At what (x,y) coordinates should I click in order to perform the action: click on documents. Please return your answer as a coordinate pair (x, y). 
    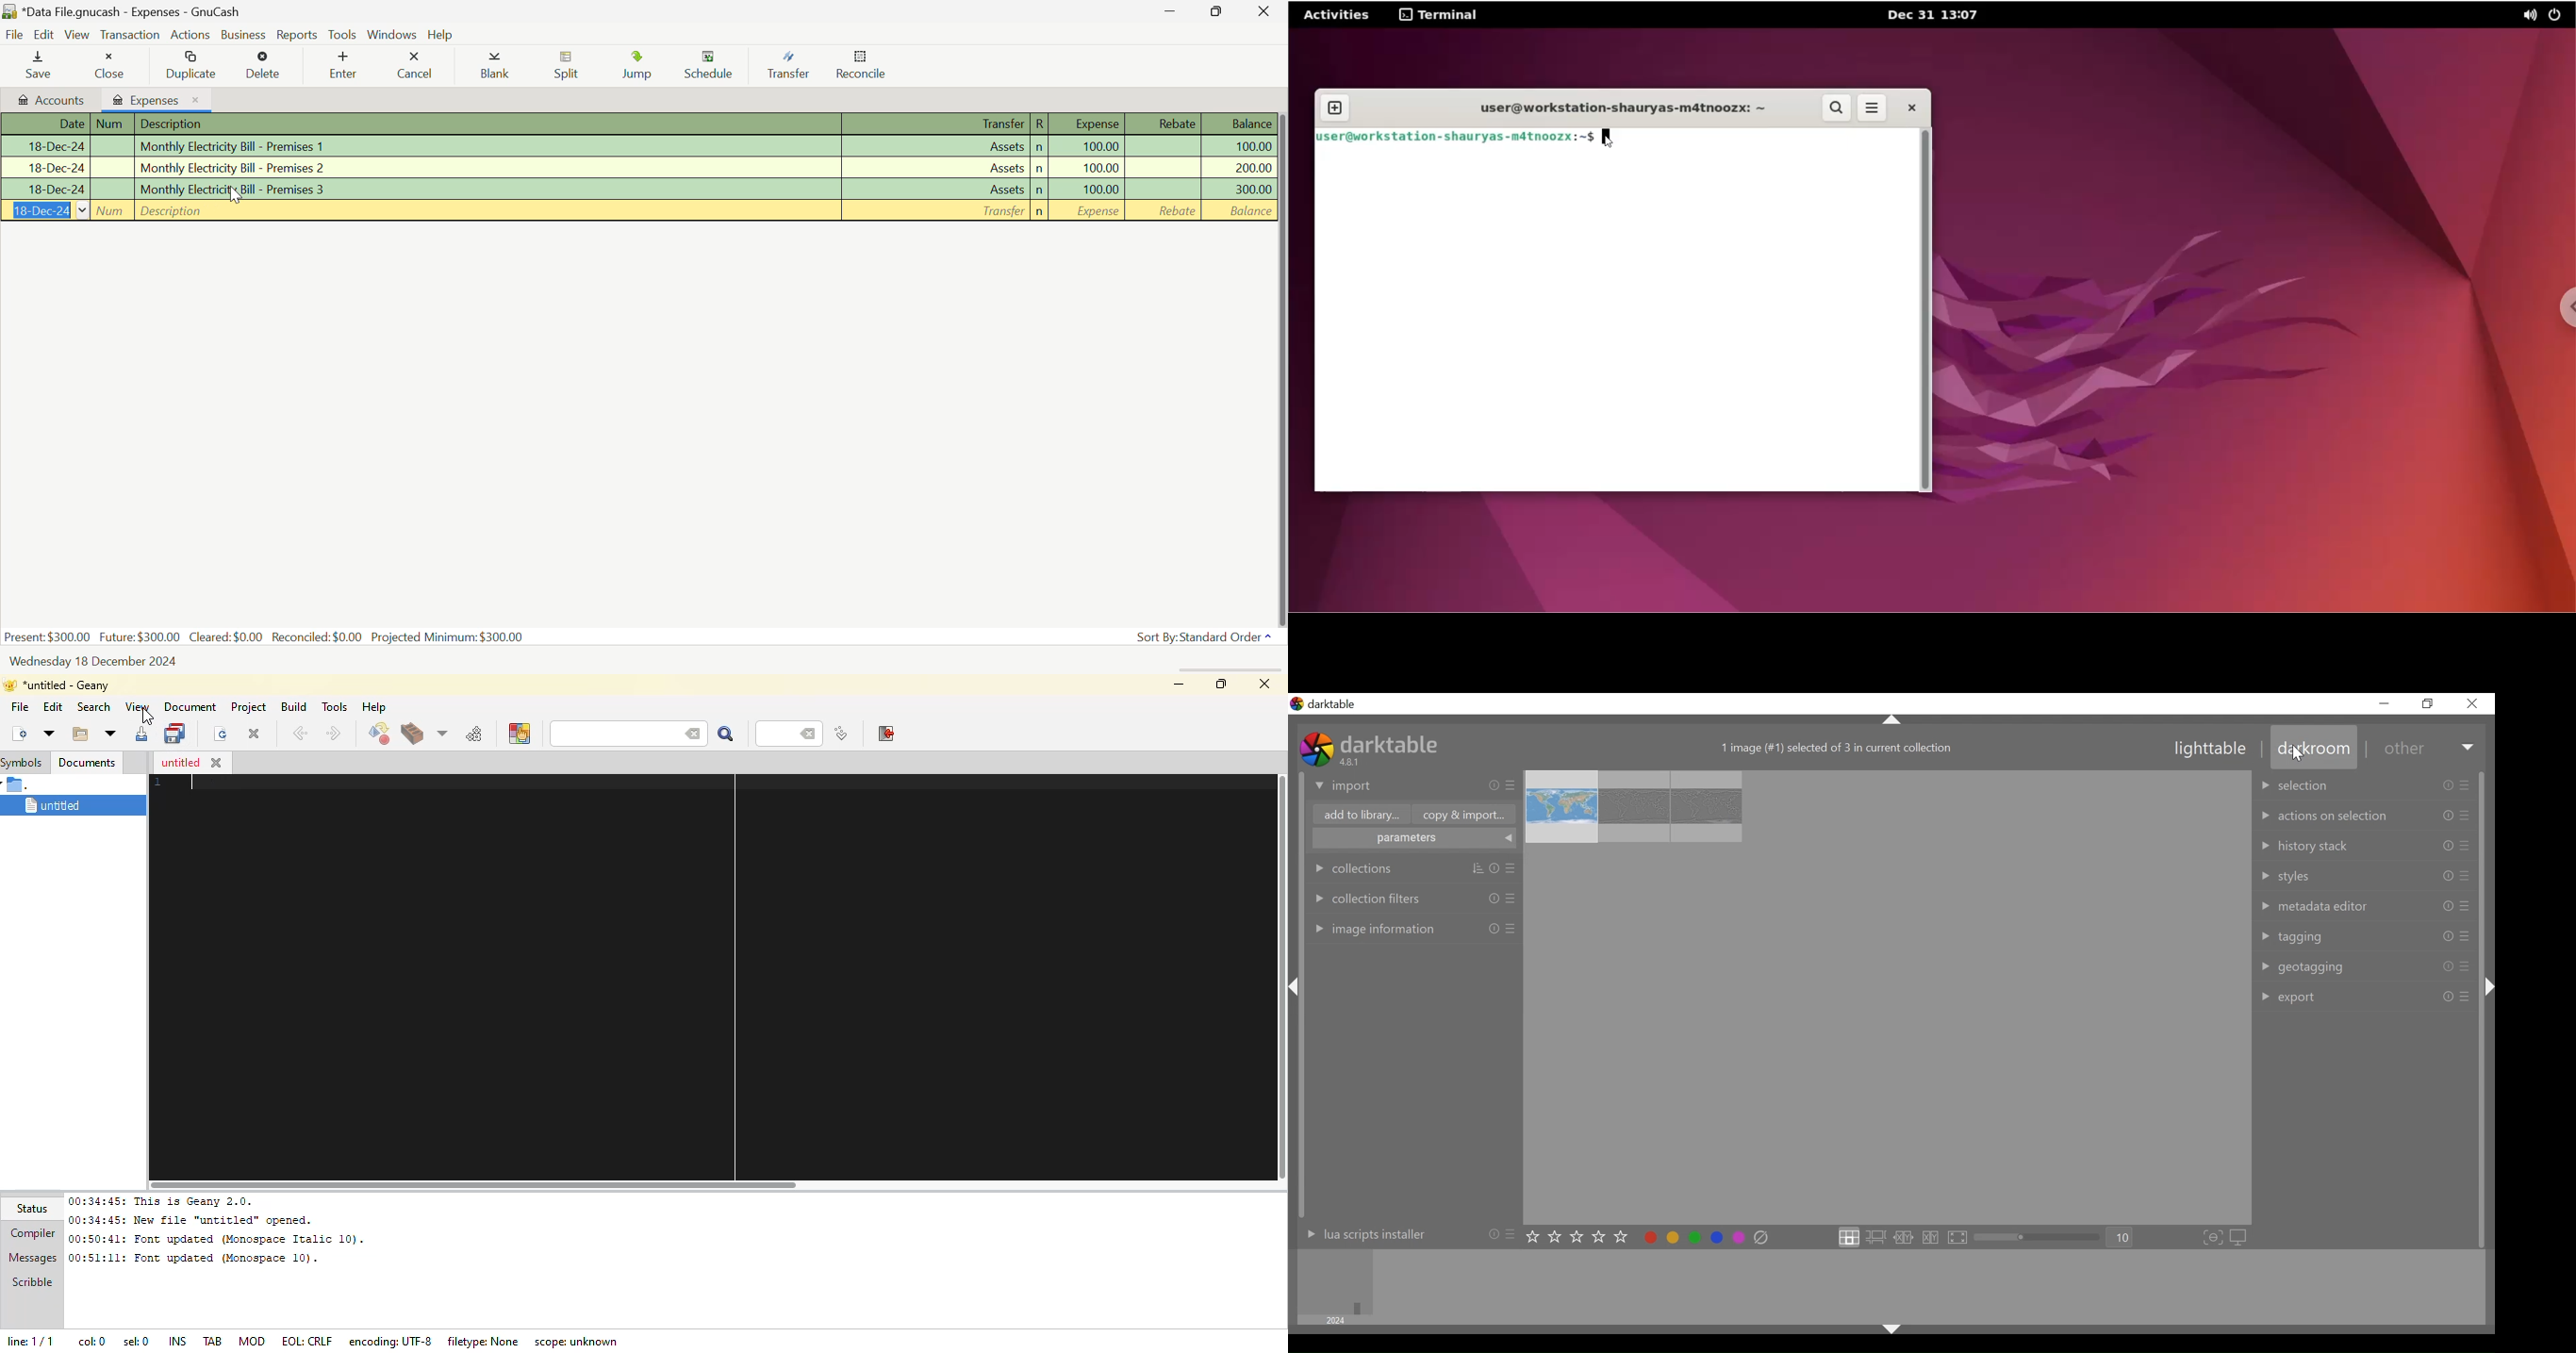
    Looking at the image, I should click on (86, 761).